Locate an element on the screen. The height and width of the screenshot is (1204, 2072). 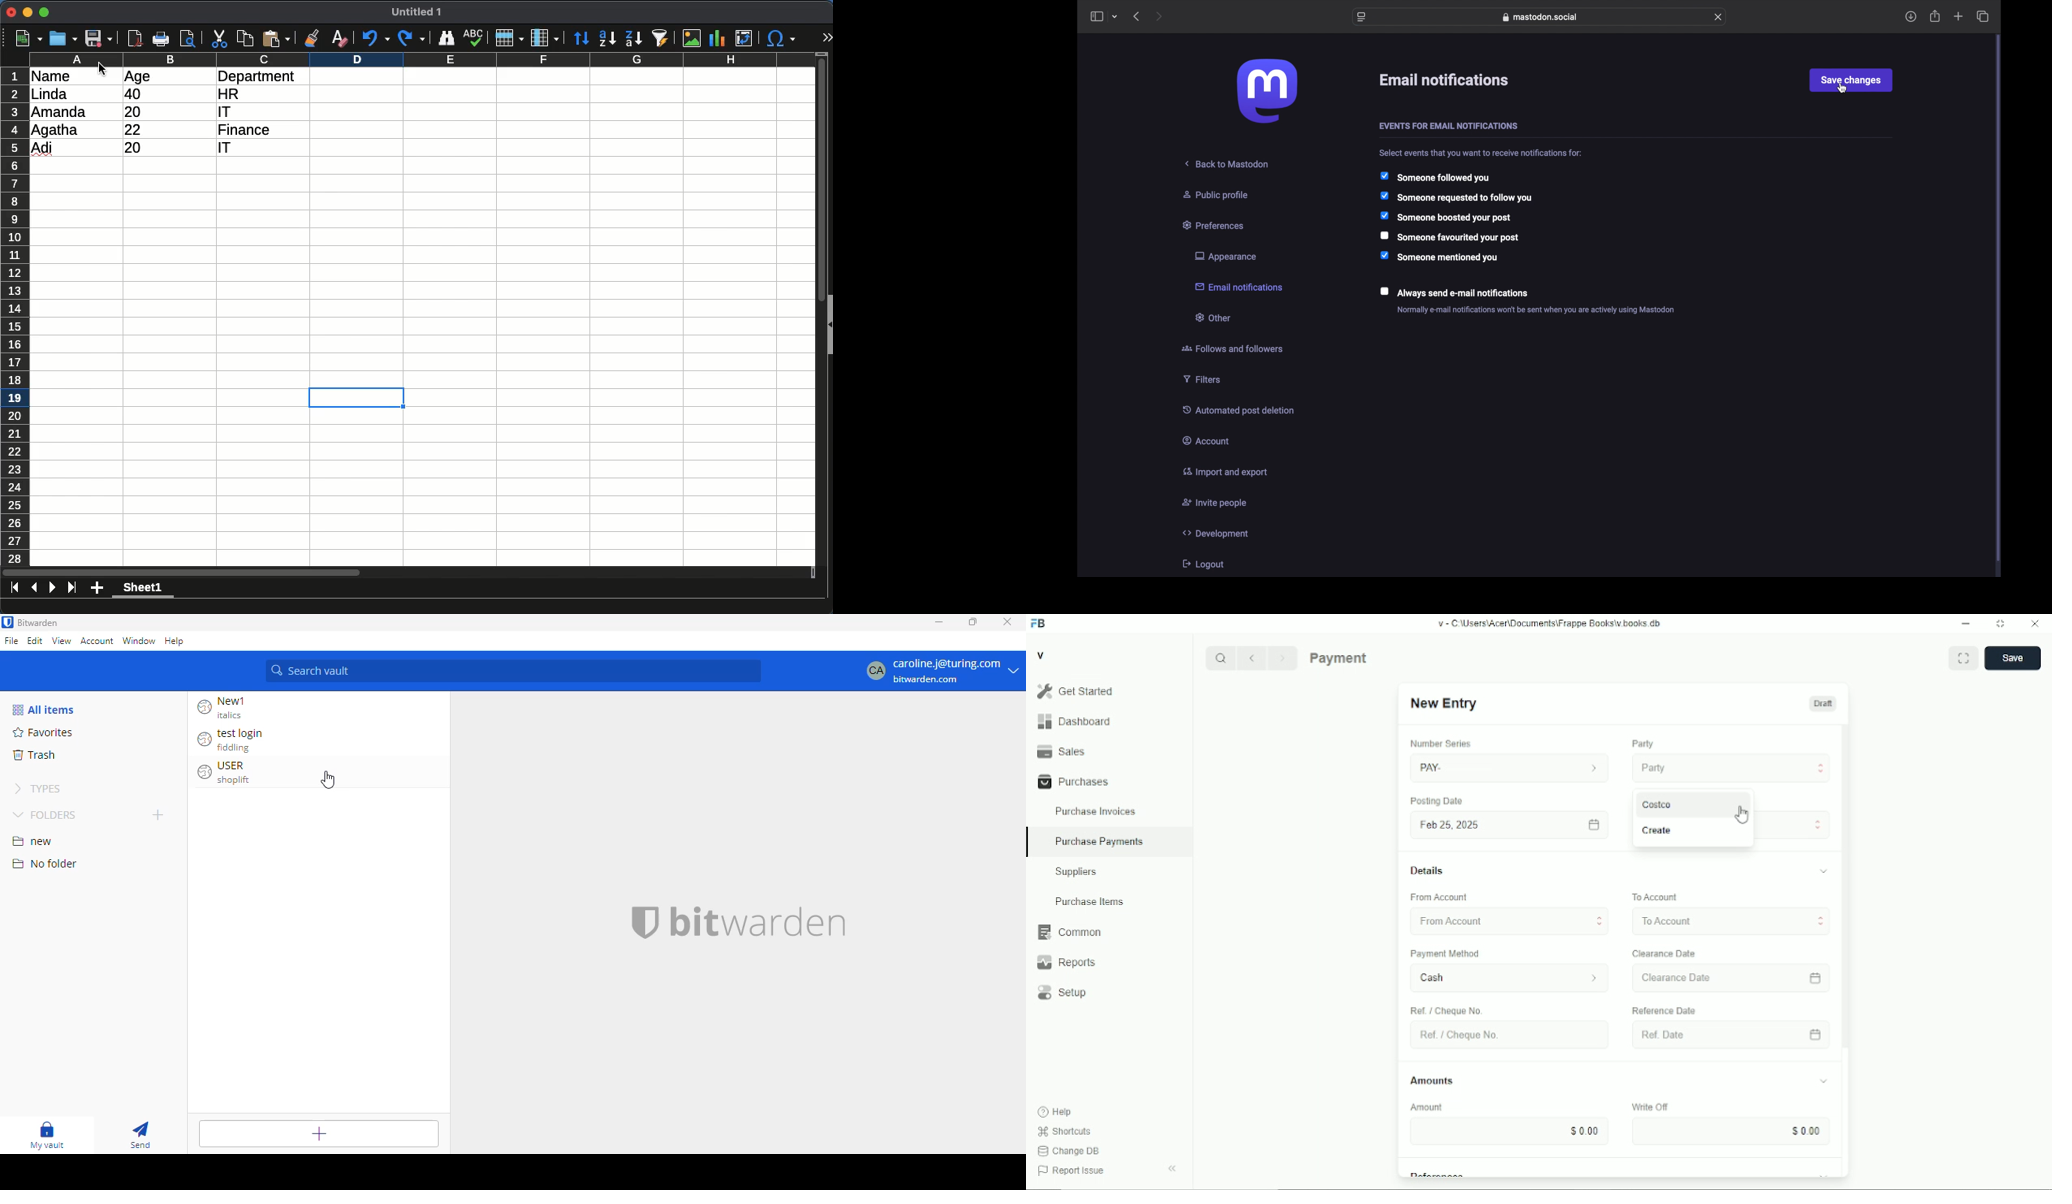
Purchase Payments is located at coordinates (1376, 657).